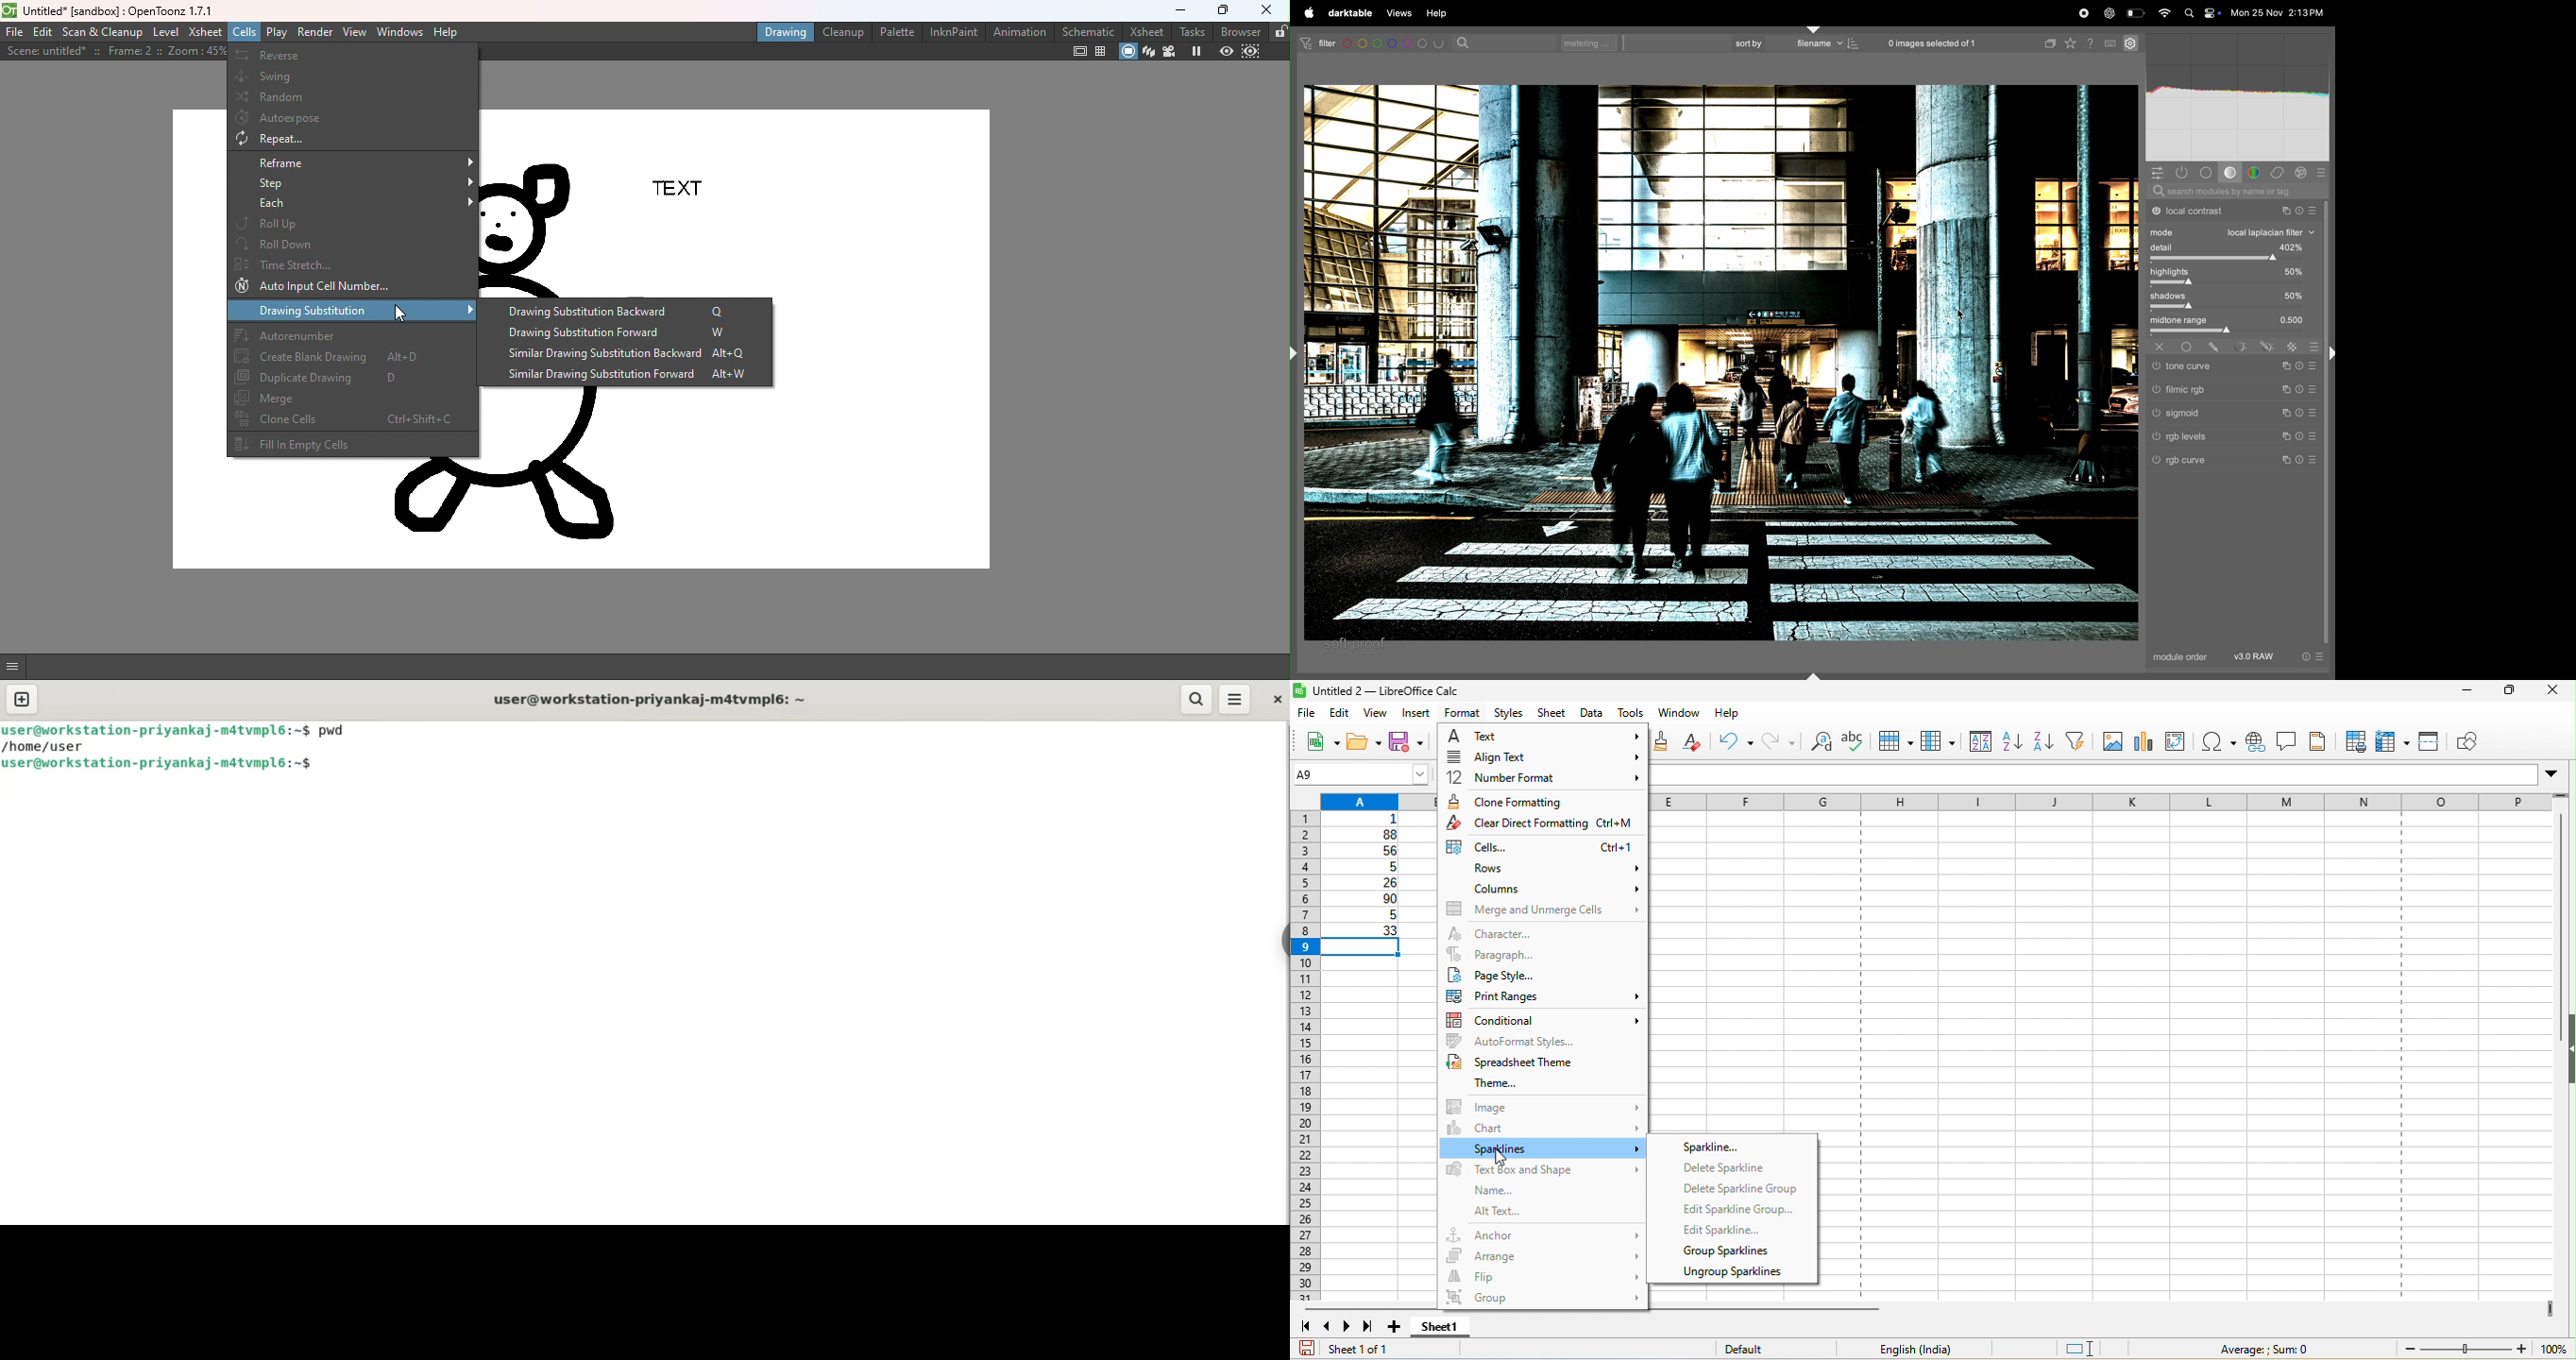 The width and height of the screenshot is (2576, 1372). Describe the element at coordinates (403, 314) in the screenshot. I see `cursor` at that location.